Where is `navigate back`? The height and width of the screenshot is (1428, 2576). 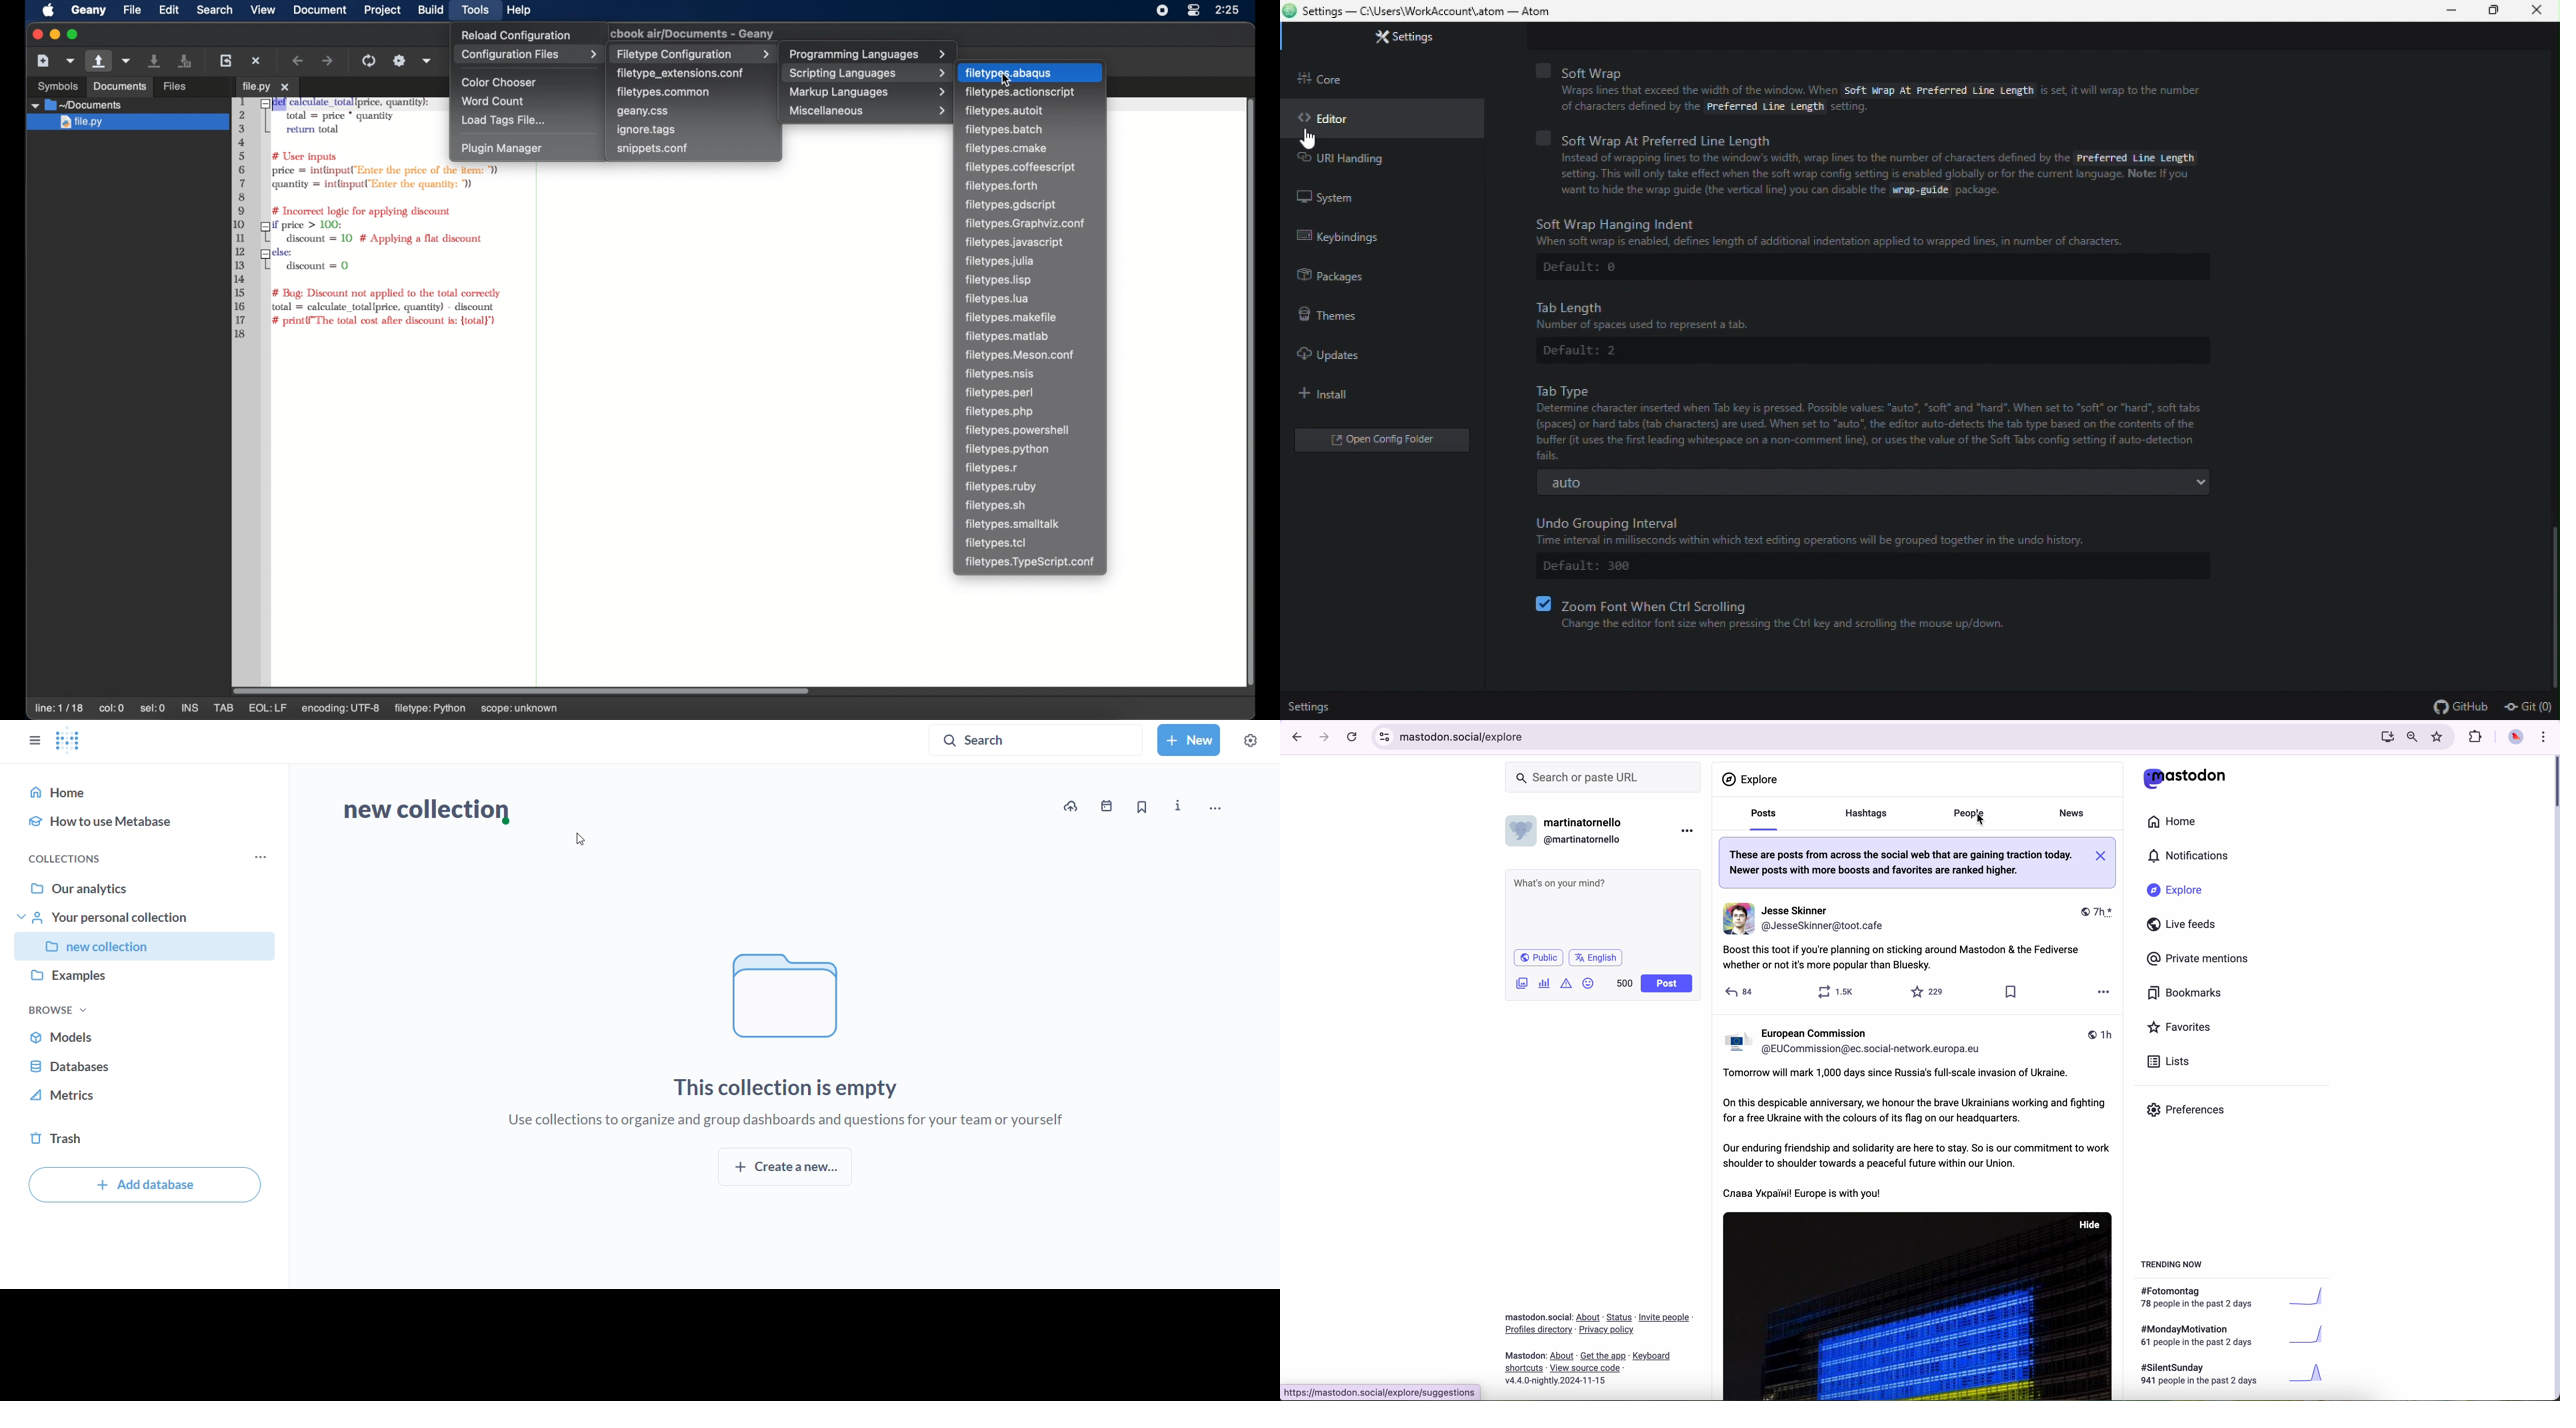
navigate back is located at coordinates (1294, 736).